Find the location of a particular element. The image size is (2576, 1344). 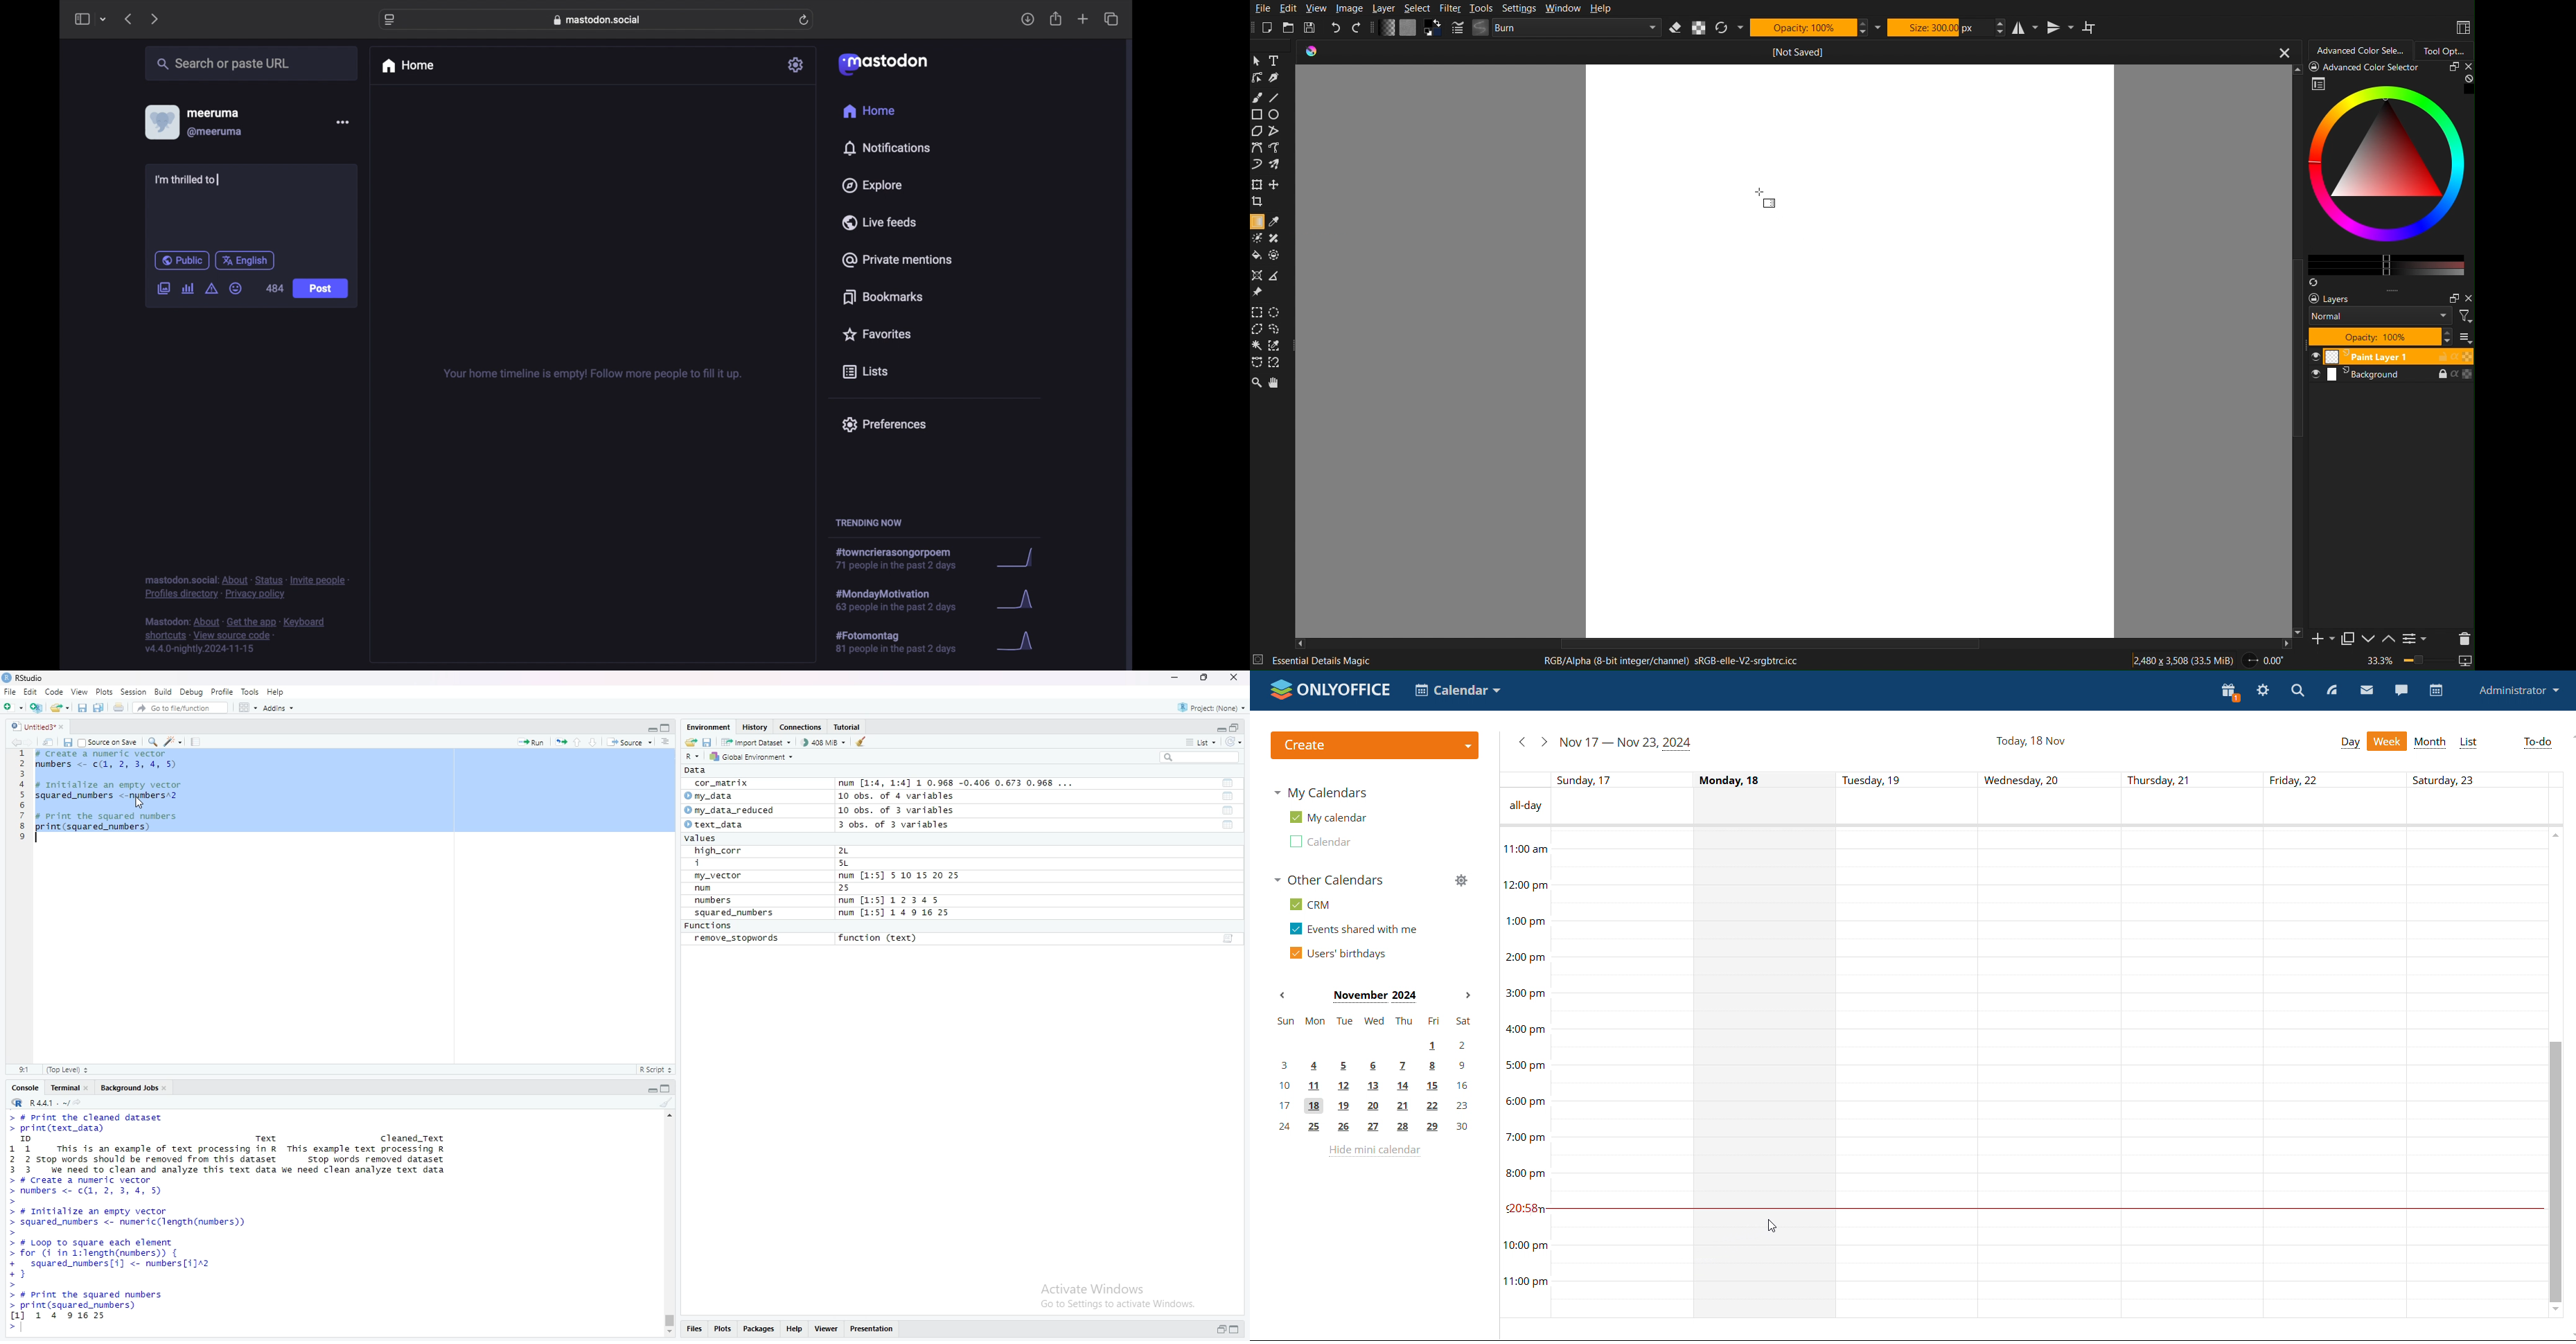

3 obs. of 3 variables is located at coordinates (902, 825).